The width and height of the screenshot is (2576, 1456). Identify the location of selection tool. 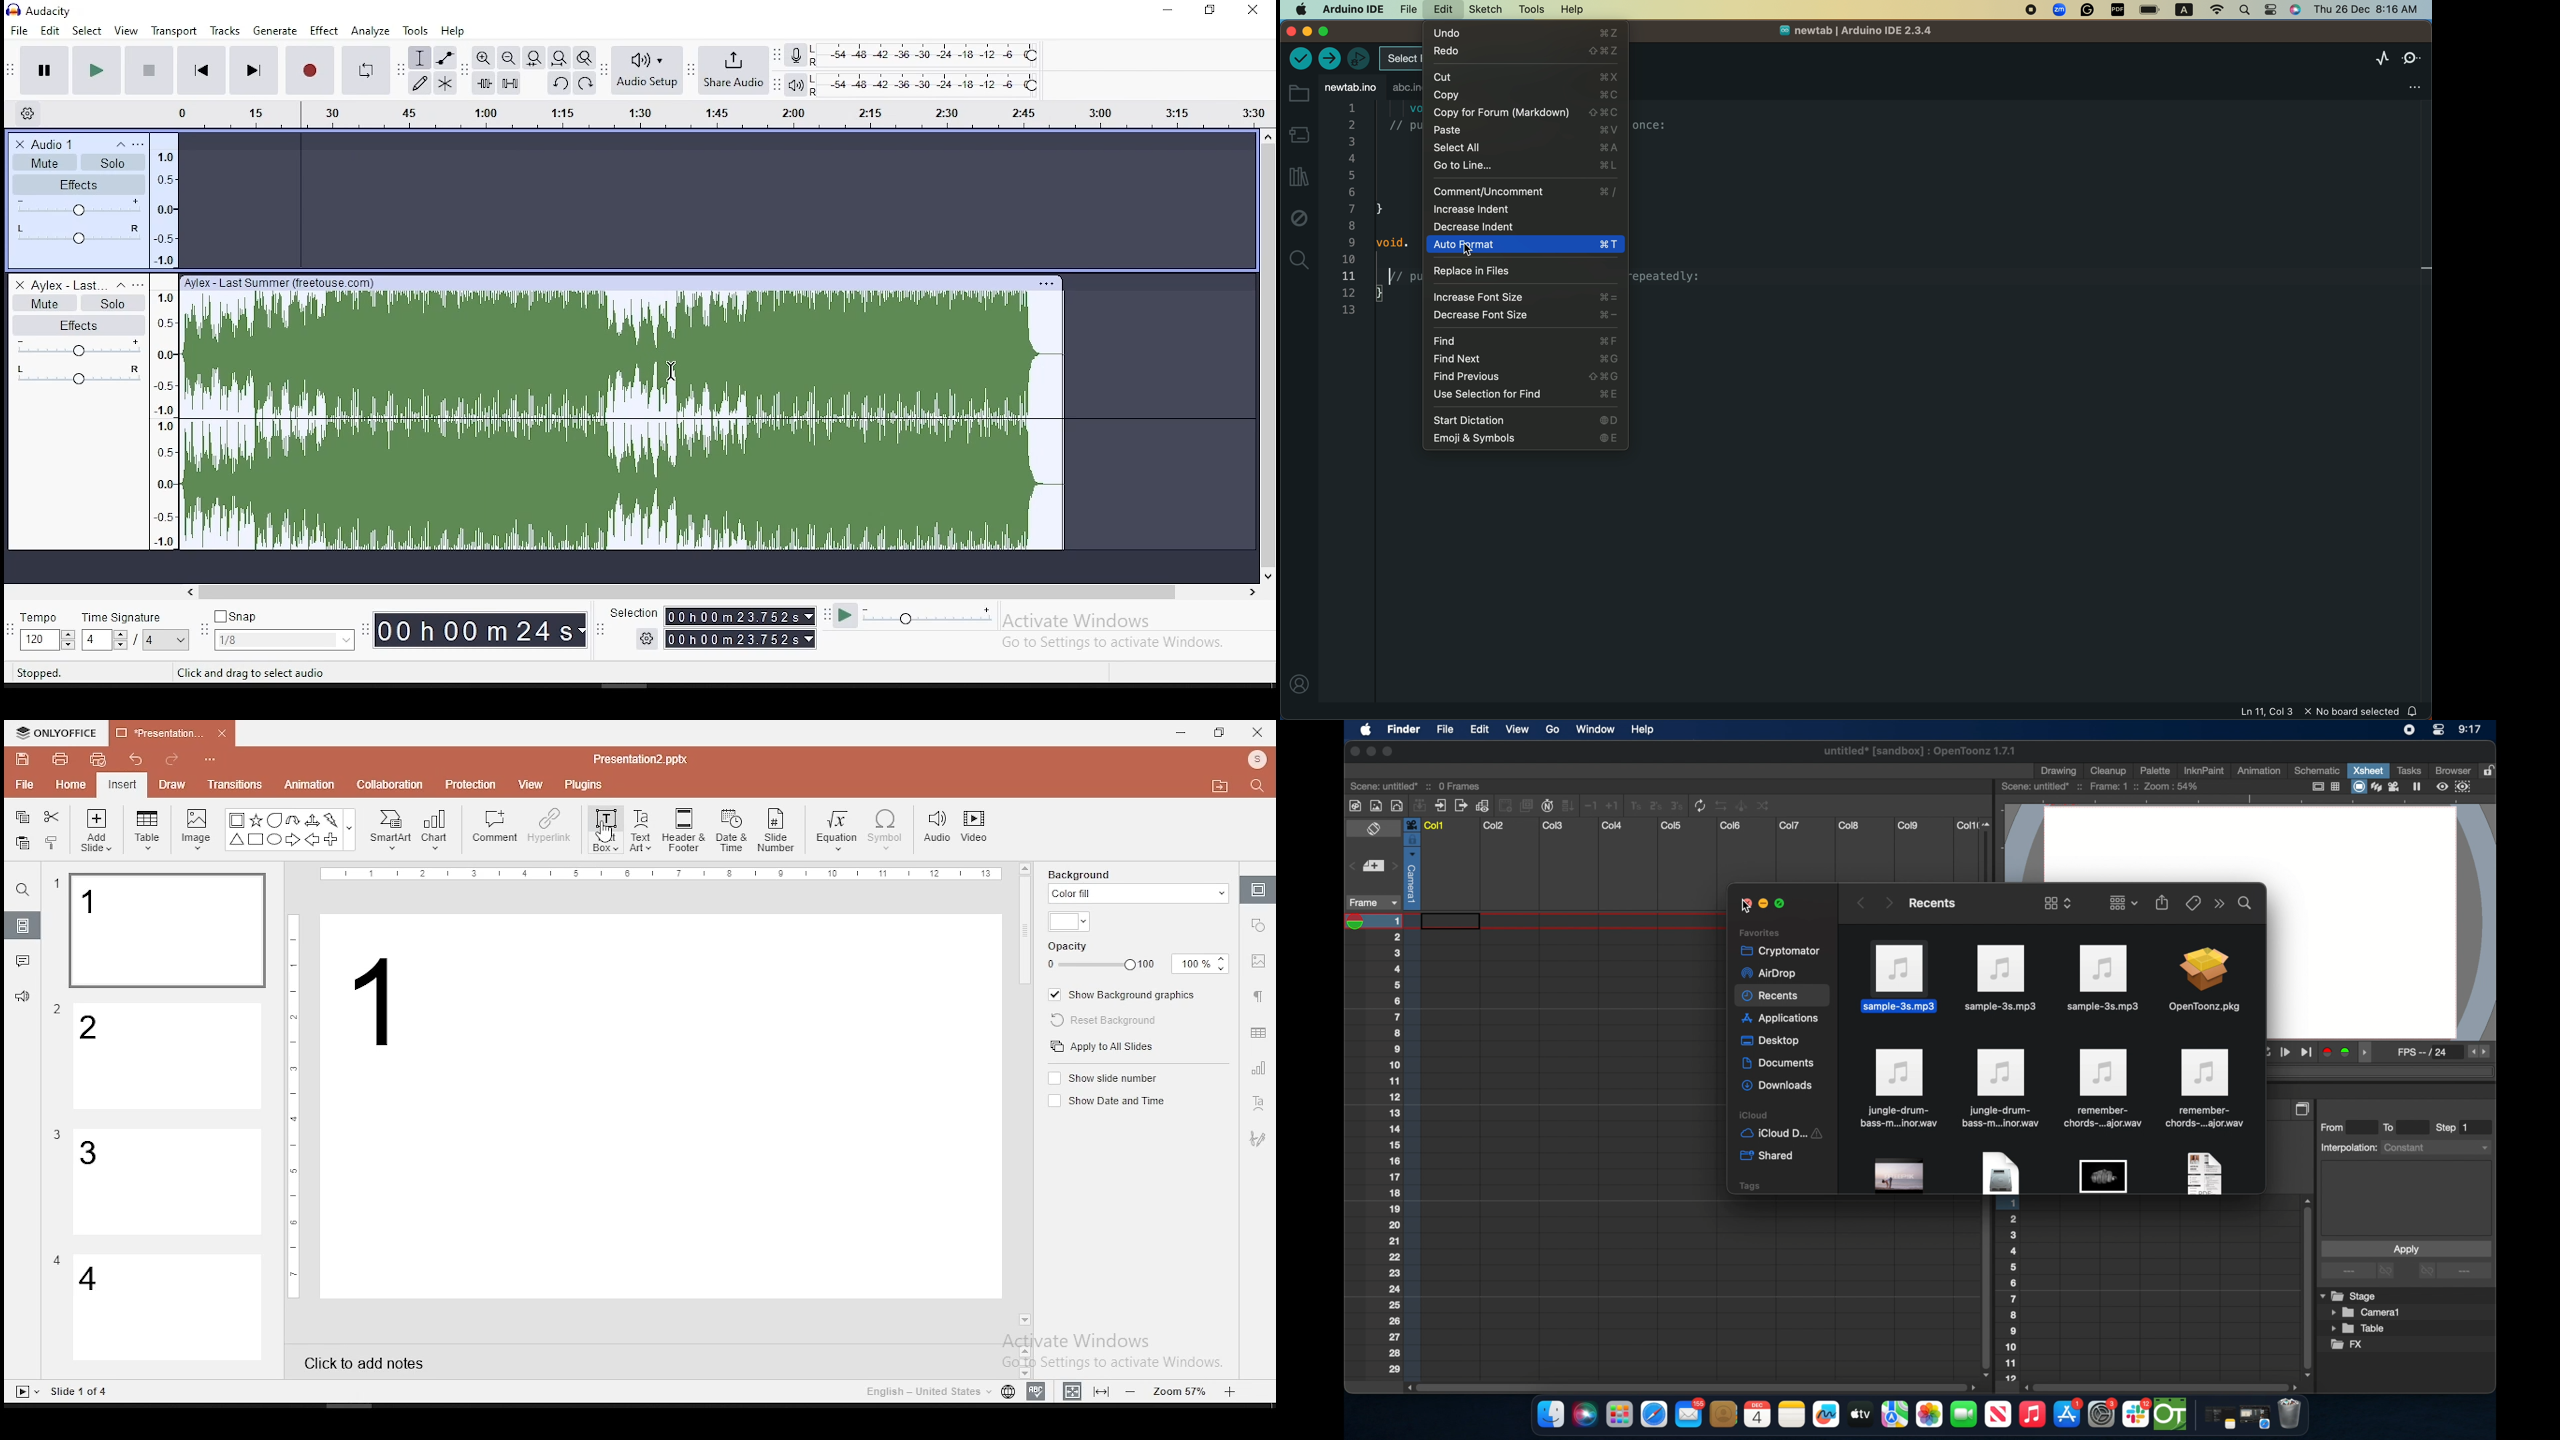
(420, 57).